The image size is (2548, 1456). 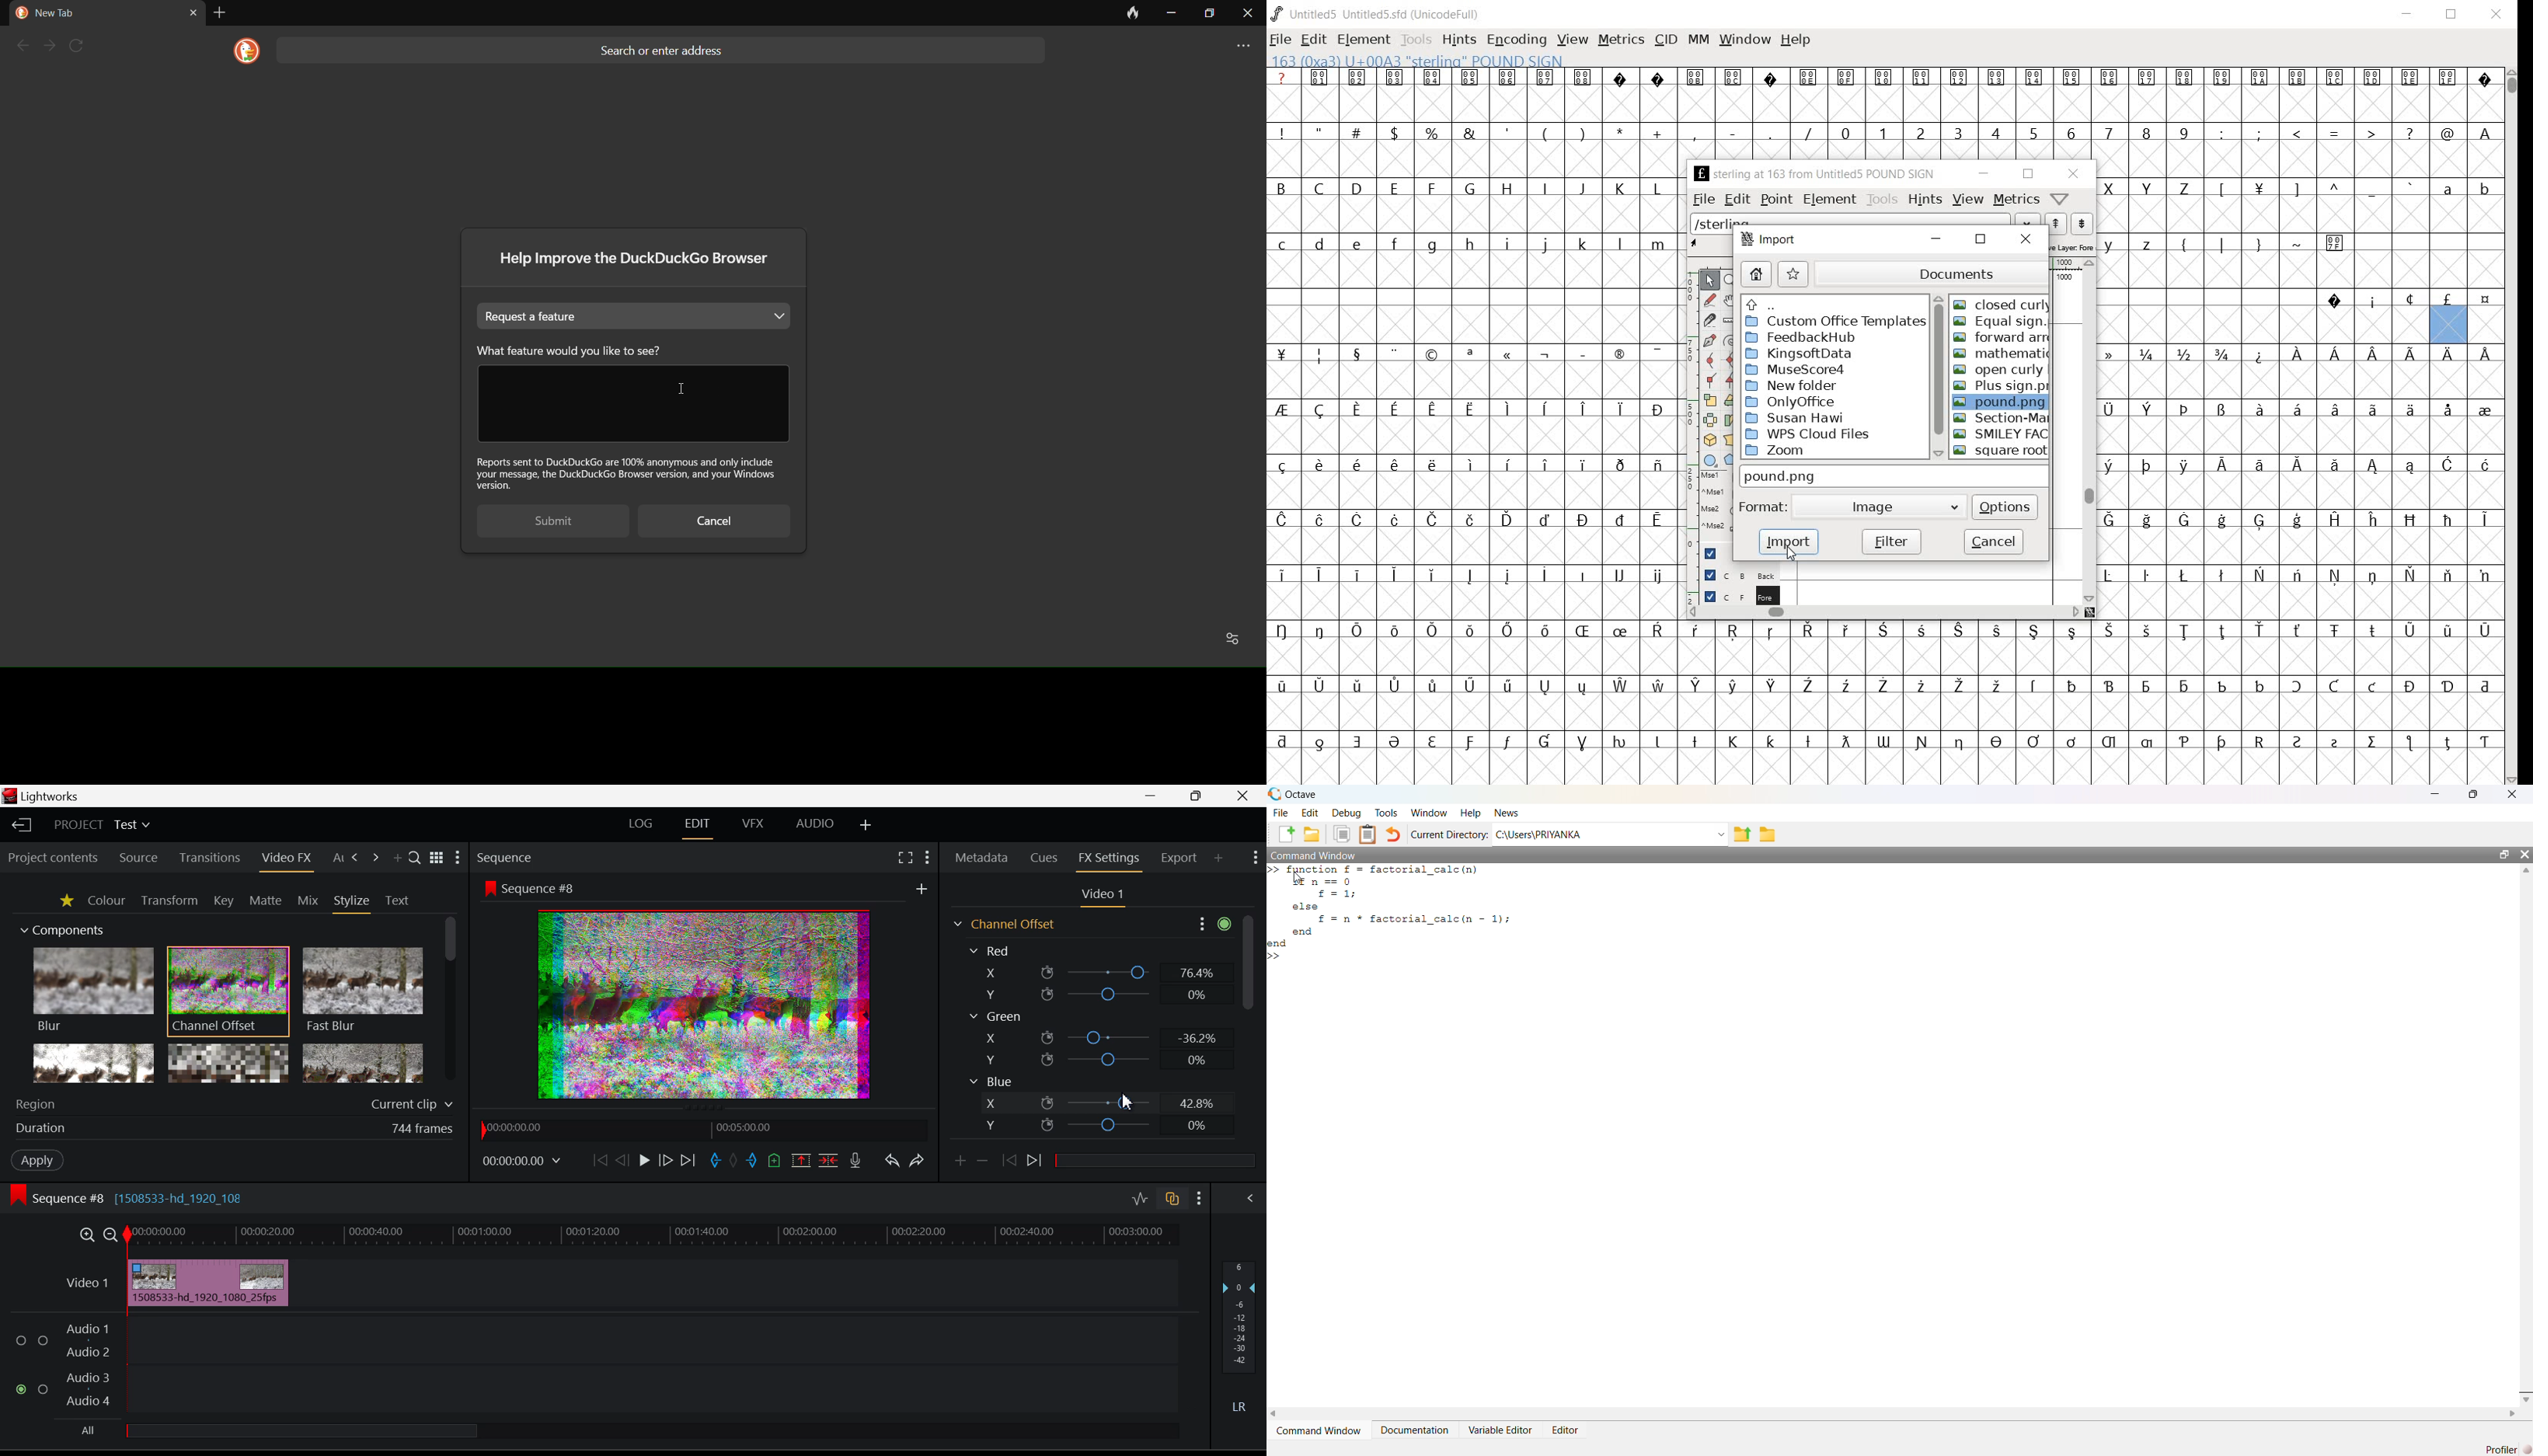 I want to click on DRAG_TO Cursor Position, so click(x=1125, y=1101).